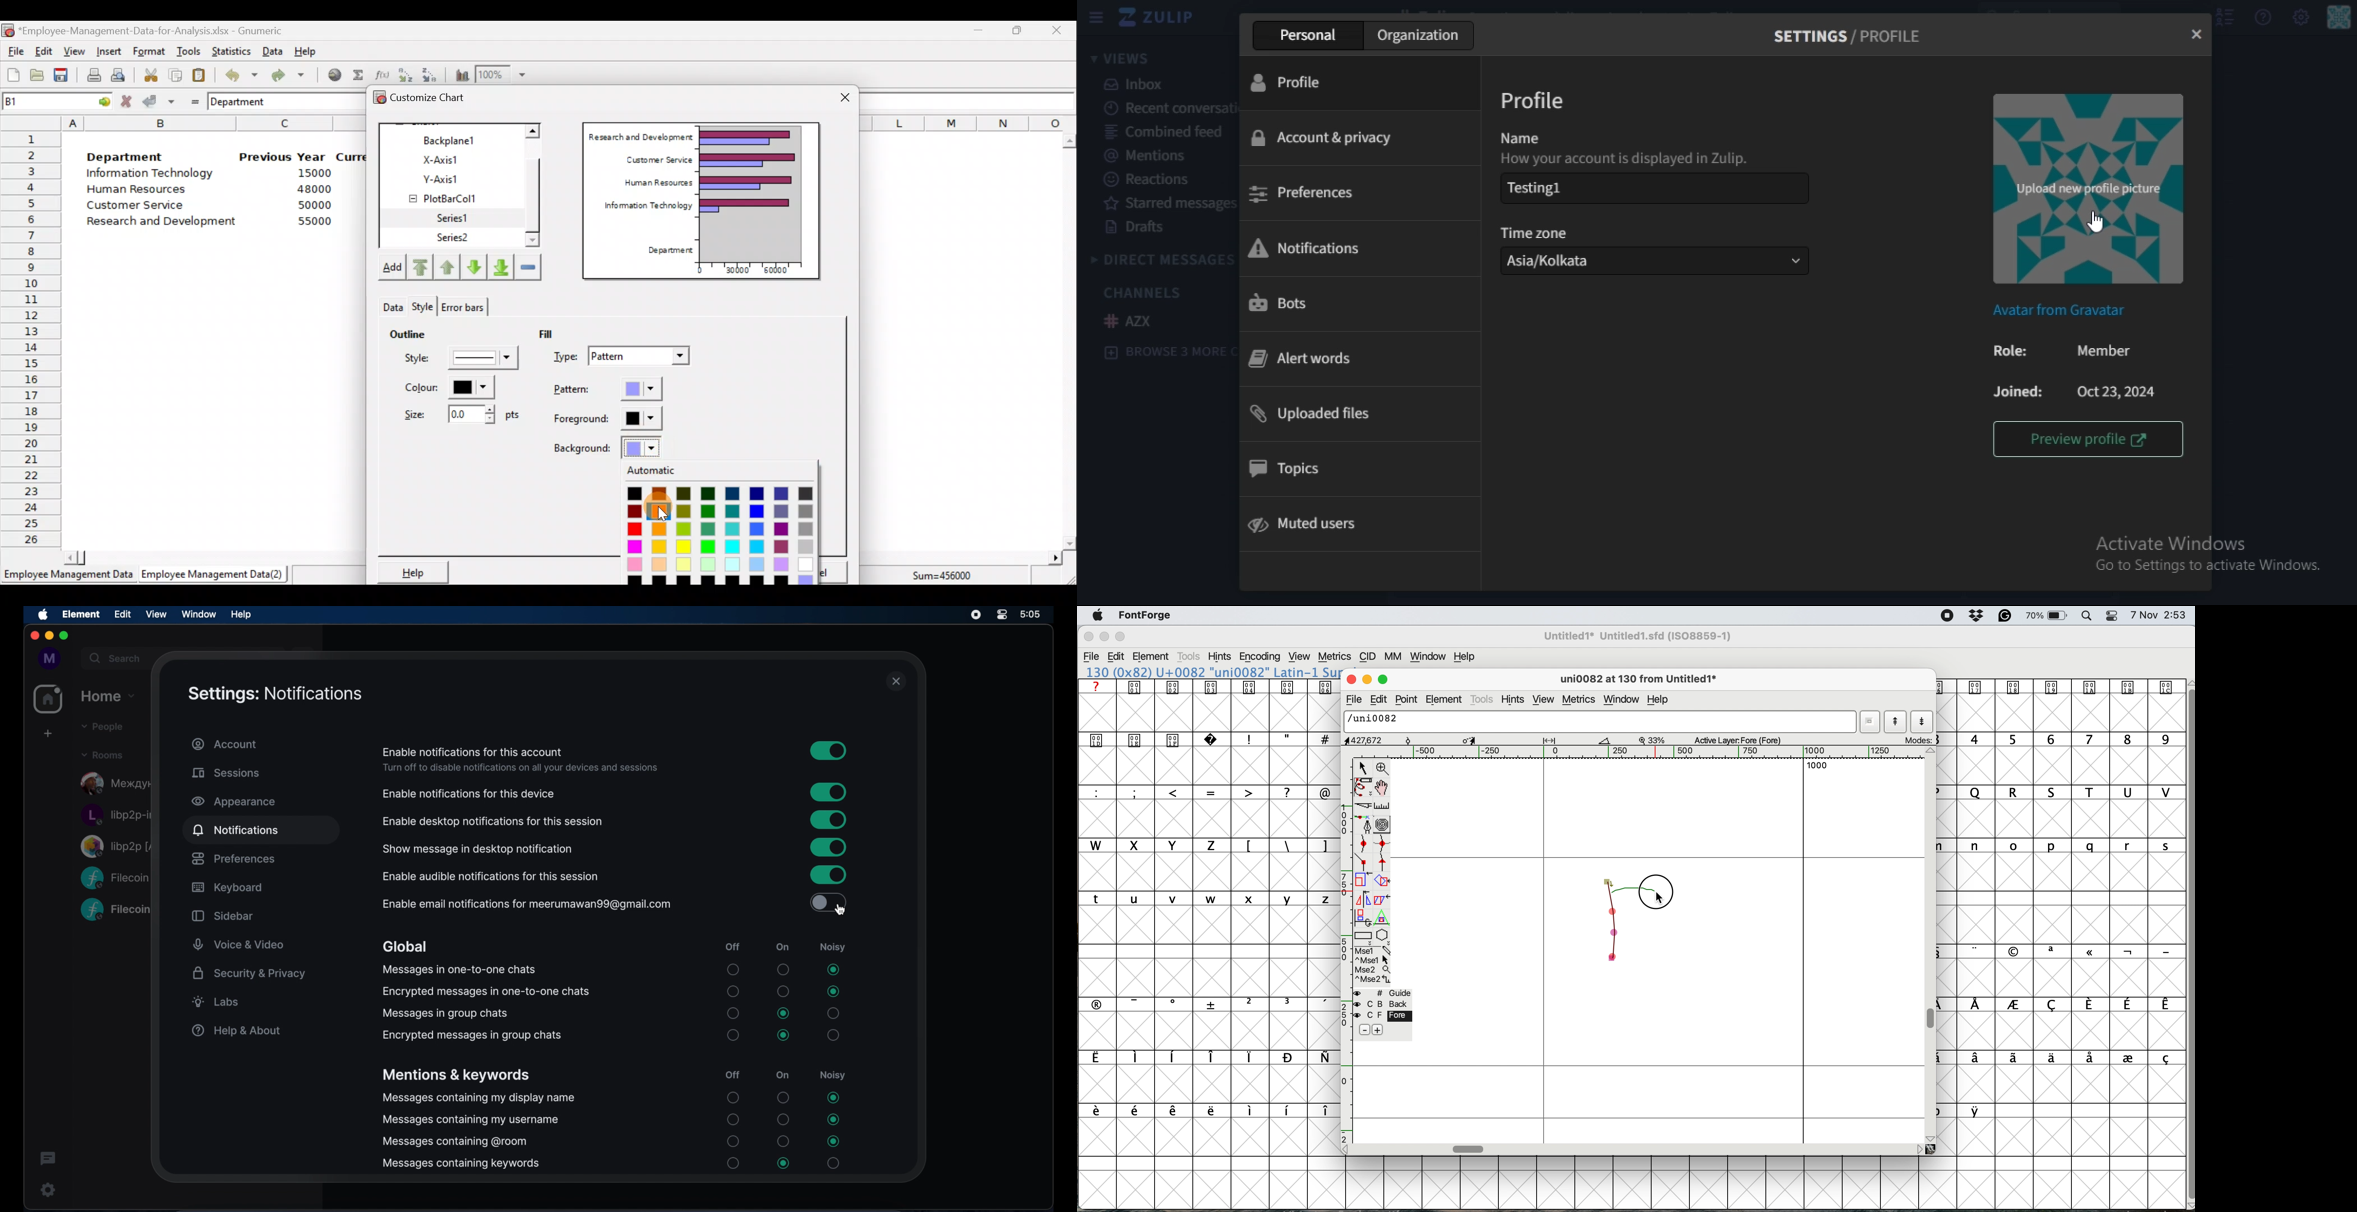  Describe the element at coordinates (1151, 178) in the screenshot. I see `reactions` at that location.